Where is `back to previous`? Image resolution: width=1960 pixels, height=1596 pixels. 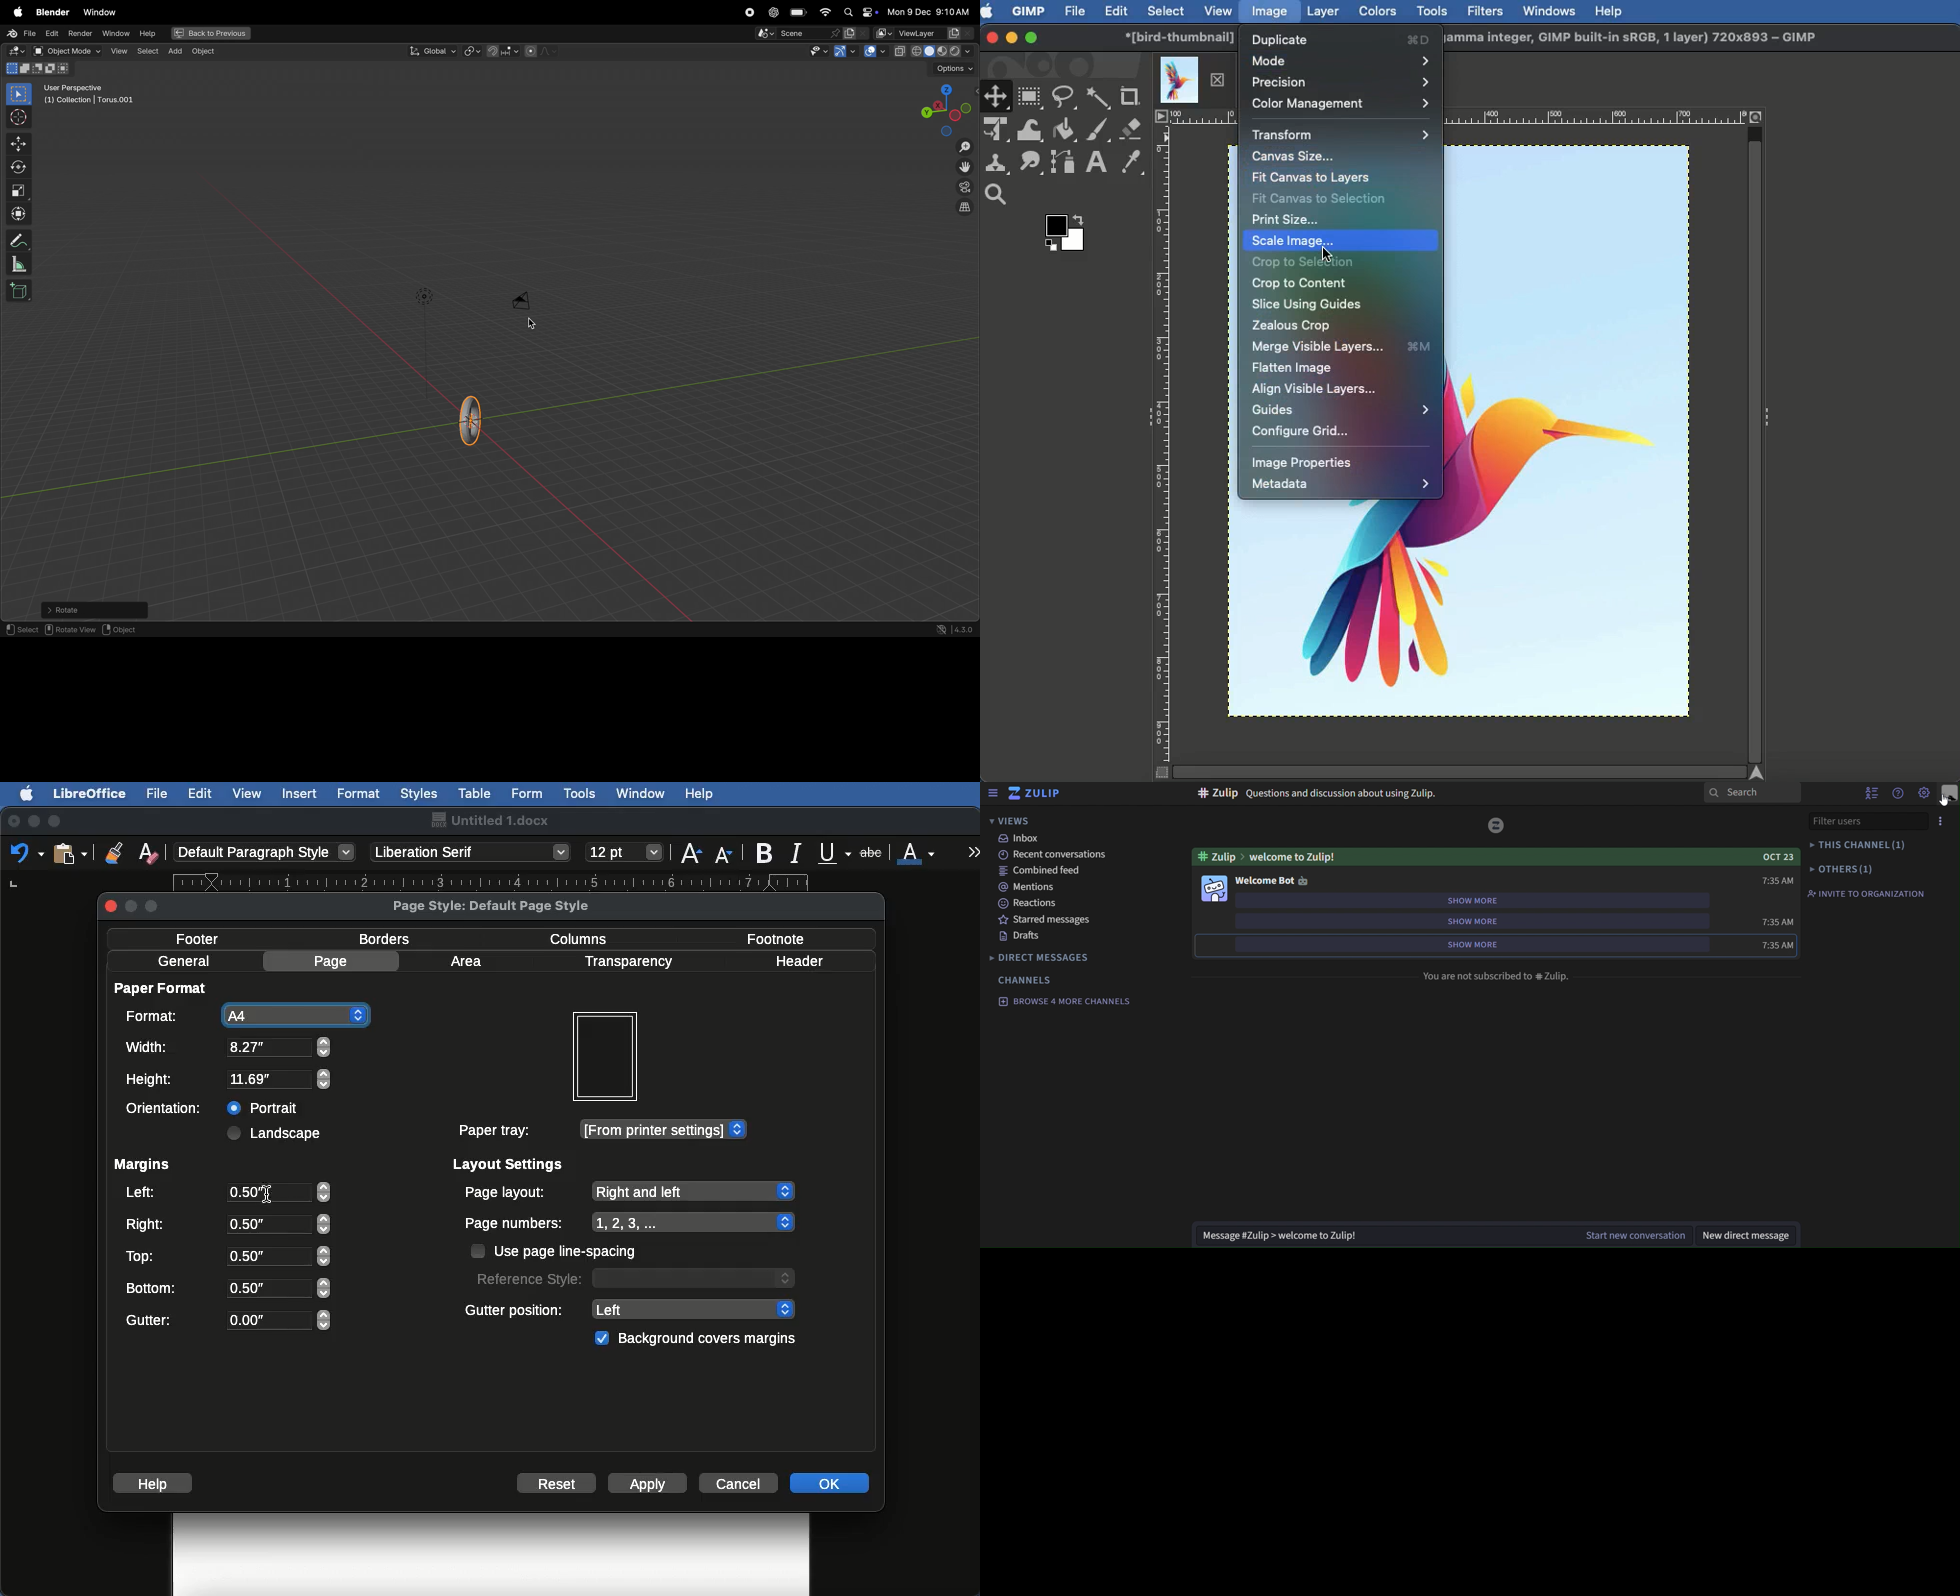 back to previous is located at coordinates (209, 34).